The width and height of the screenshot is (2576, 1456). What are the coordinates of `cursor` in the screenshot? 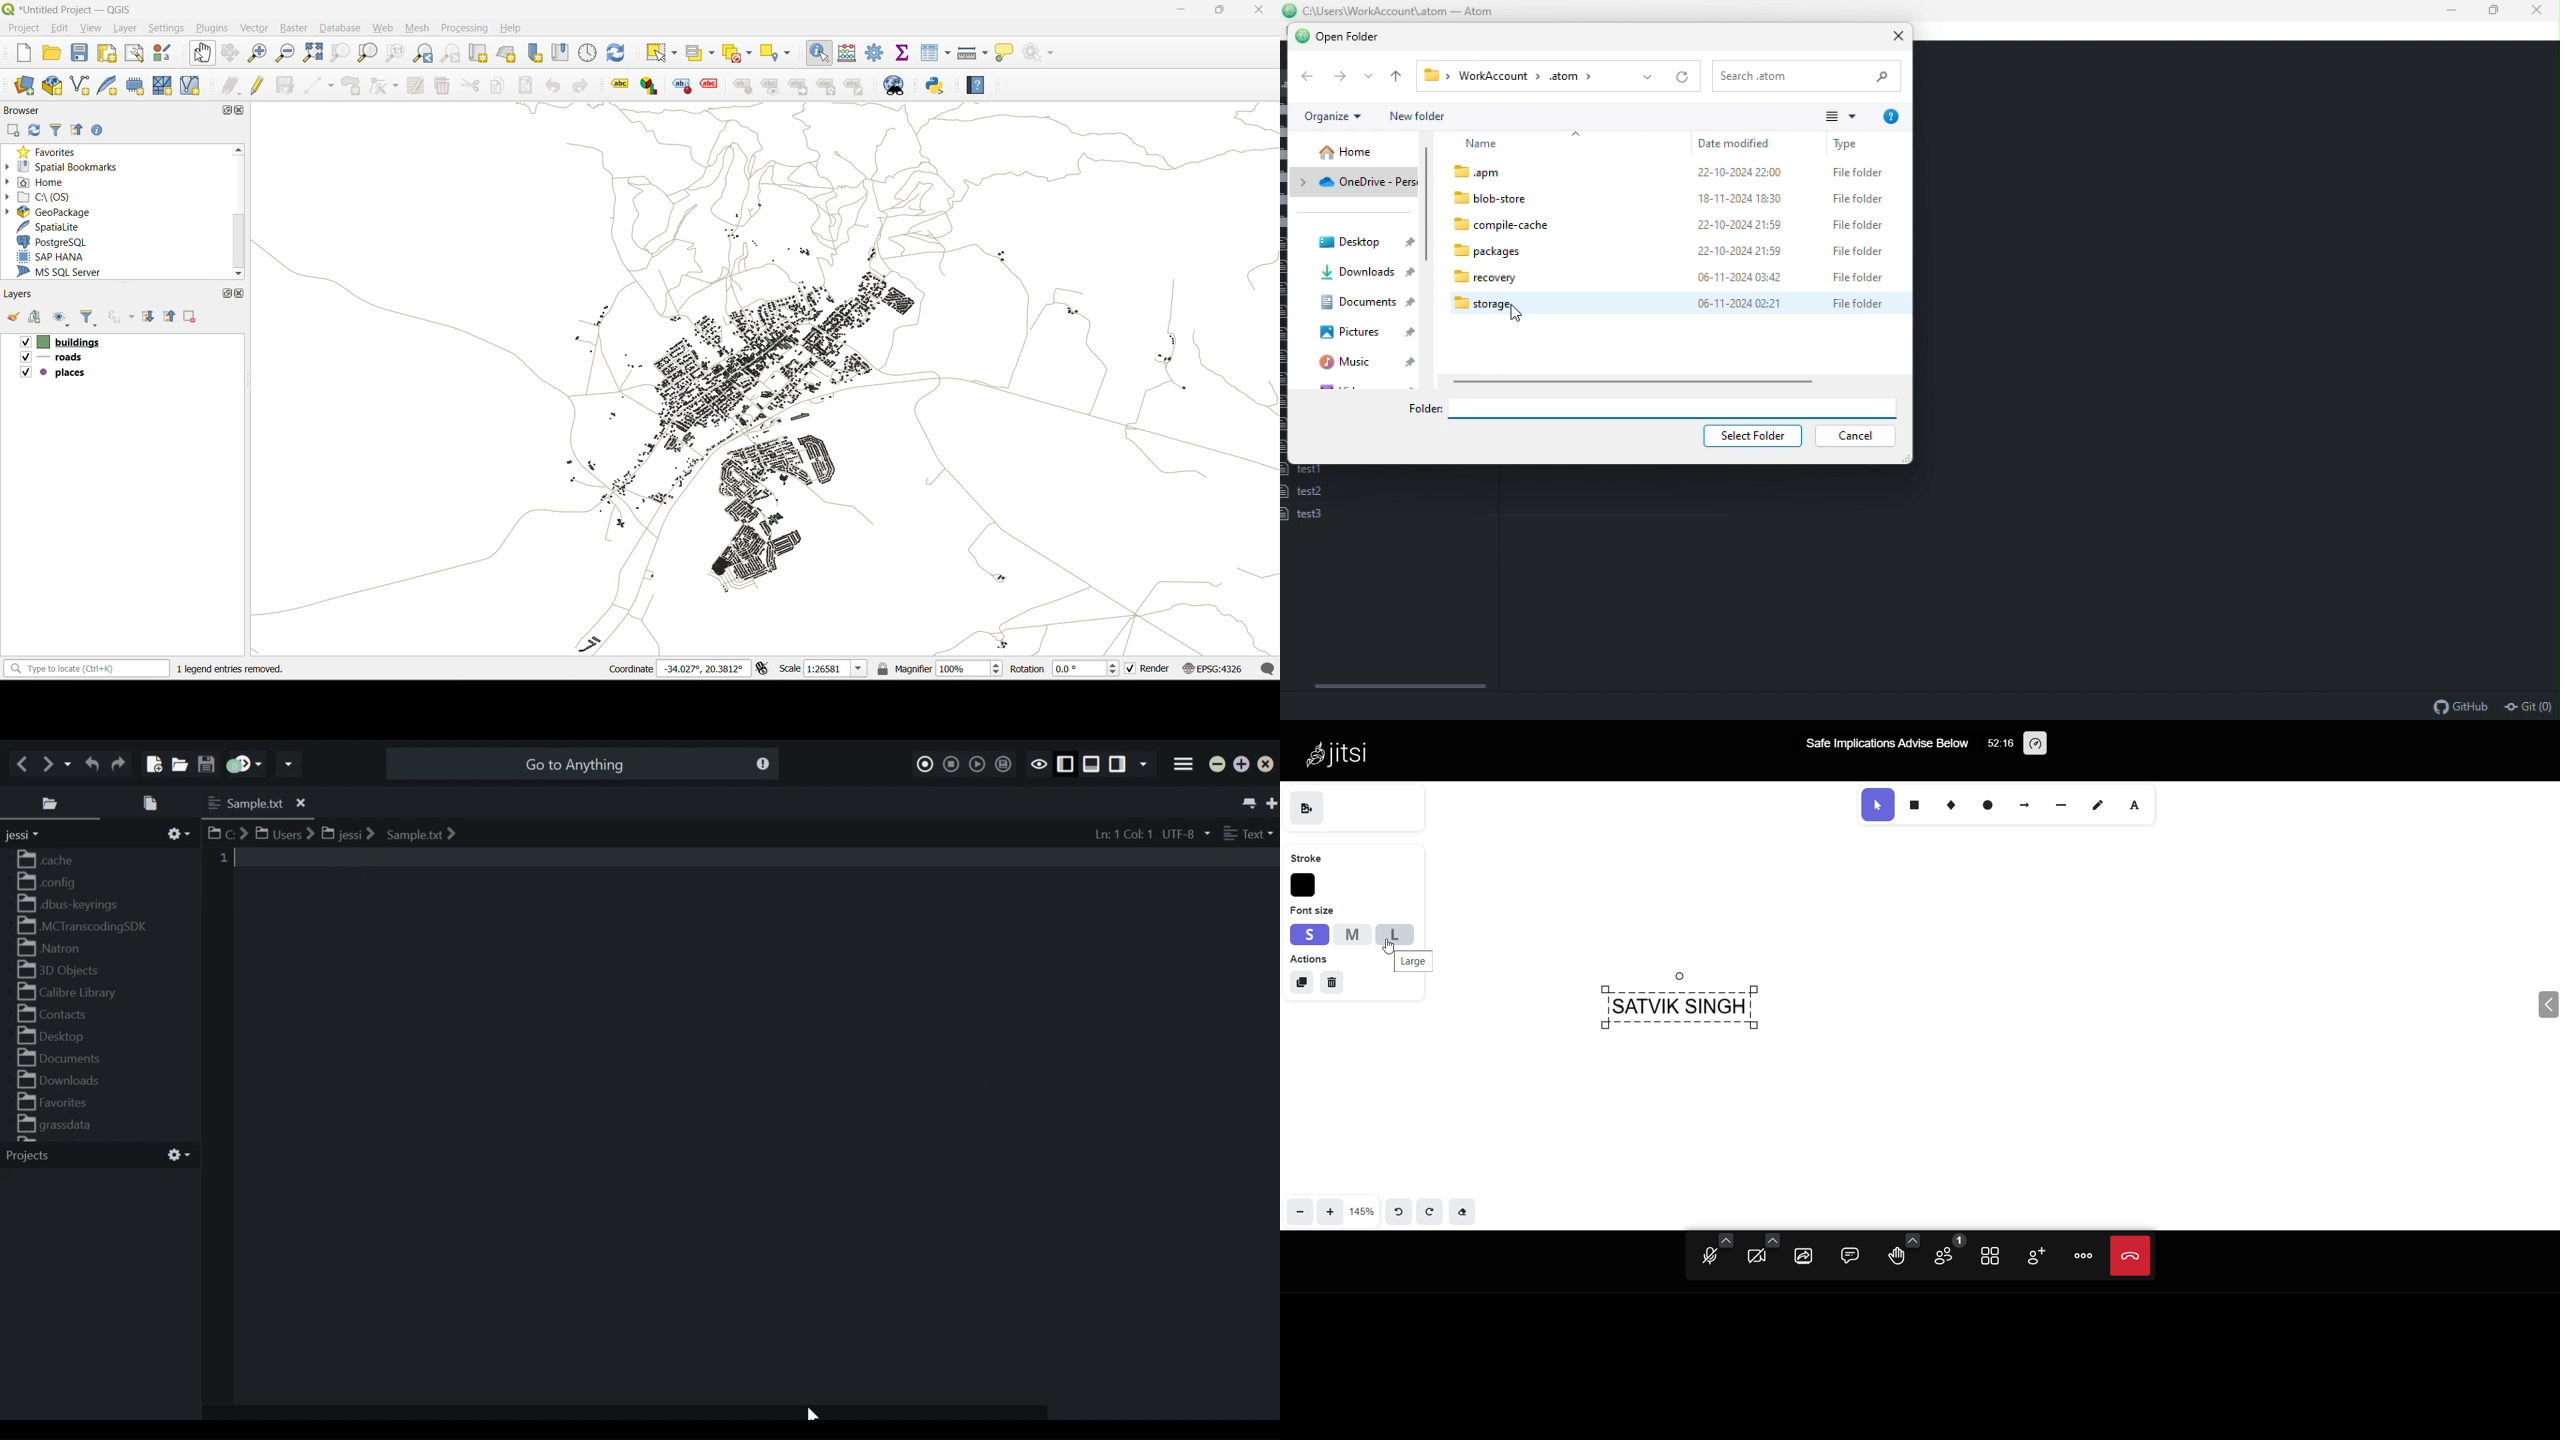 It's located at (1390, 946).